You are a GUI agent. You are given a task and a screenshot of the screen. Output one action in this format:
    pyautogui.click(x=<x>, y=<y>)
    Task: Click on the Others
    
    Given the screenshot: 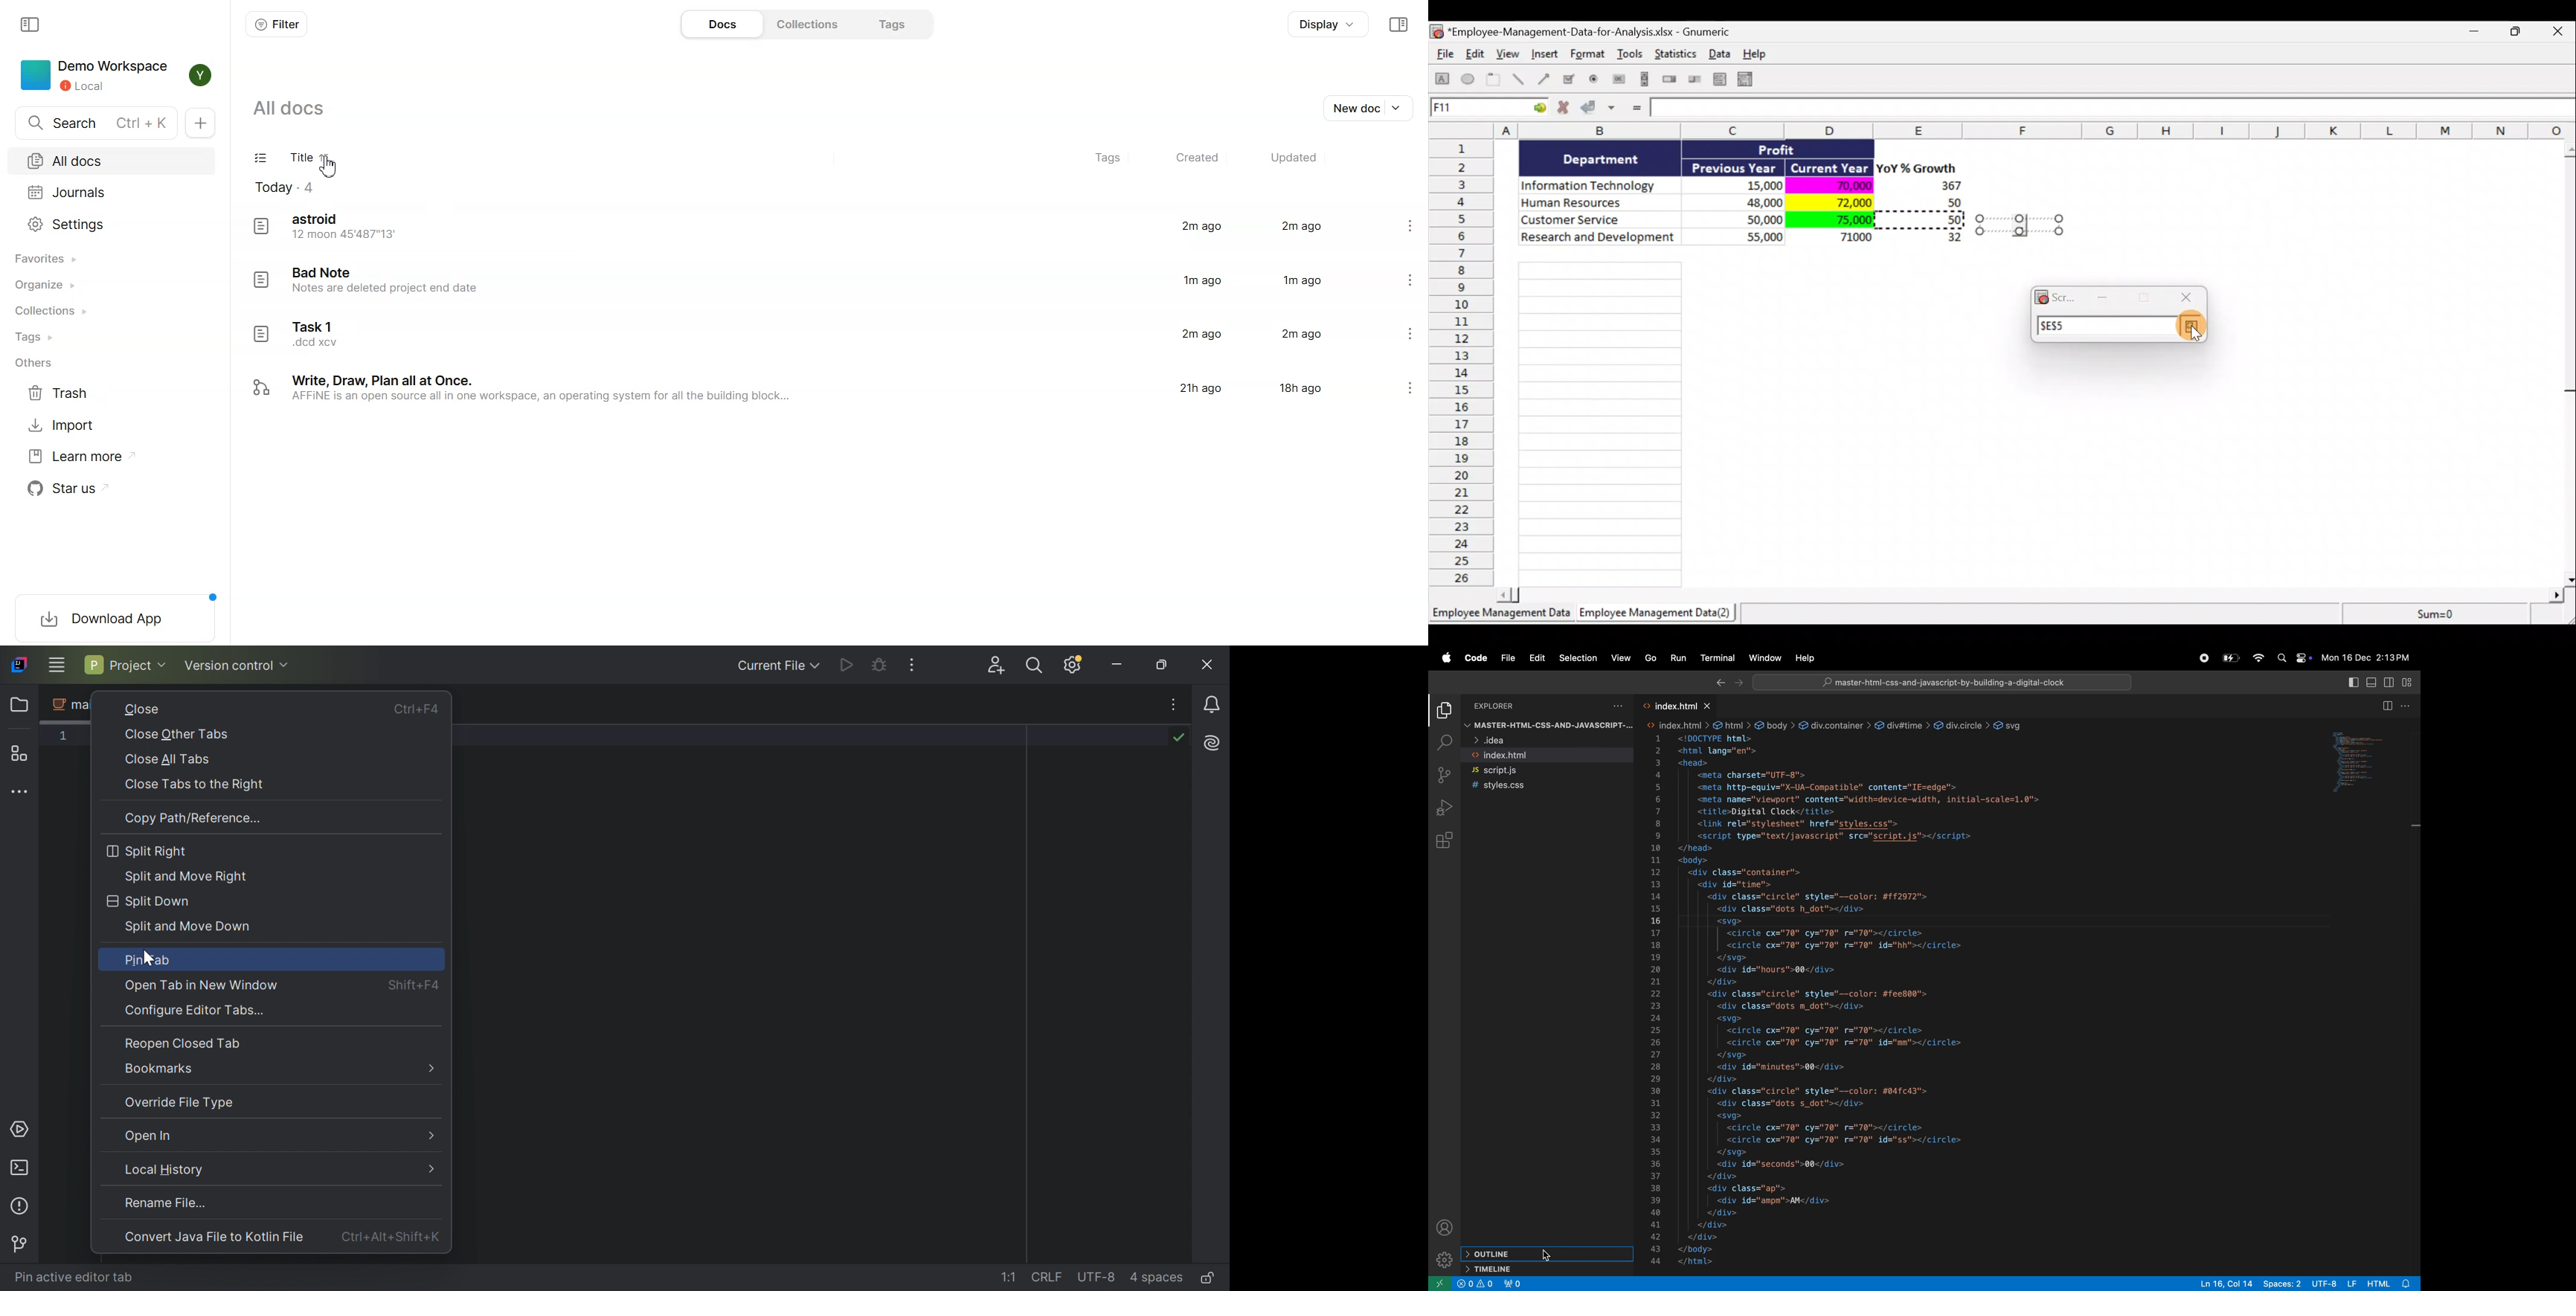 What is the action you would take?
    pyautogui.click(x=63, y=361)
    